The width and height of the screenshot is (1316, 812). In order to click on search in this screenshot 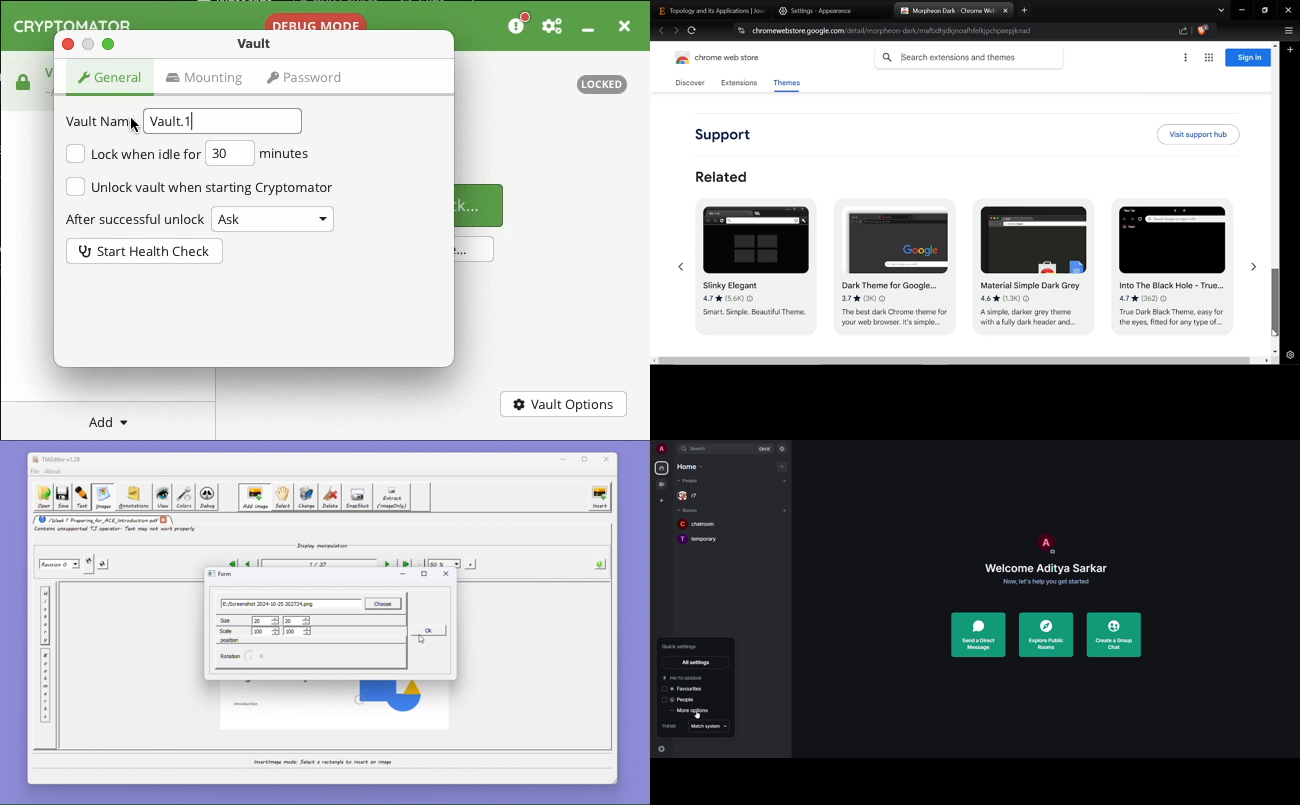, I will do `click(700, 449)`.